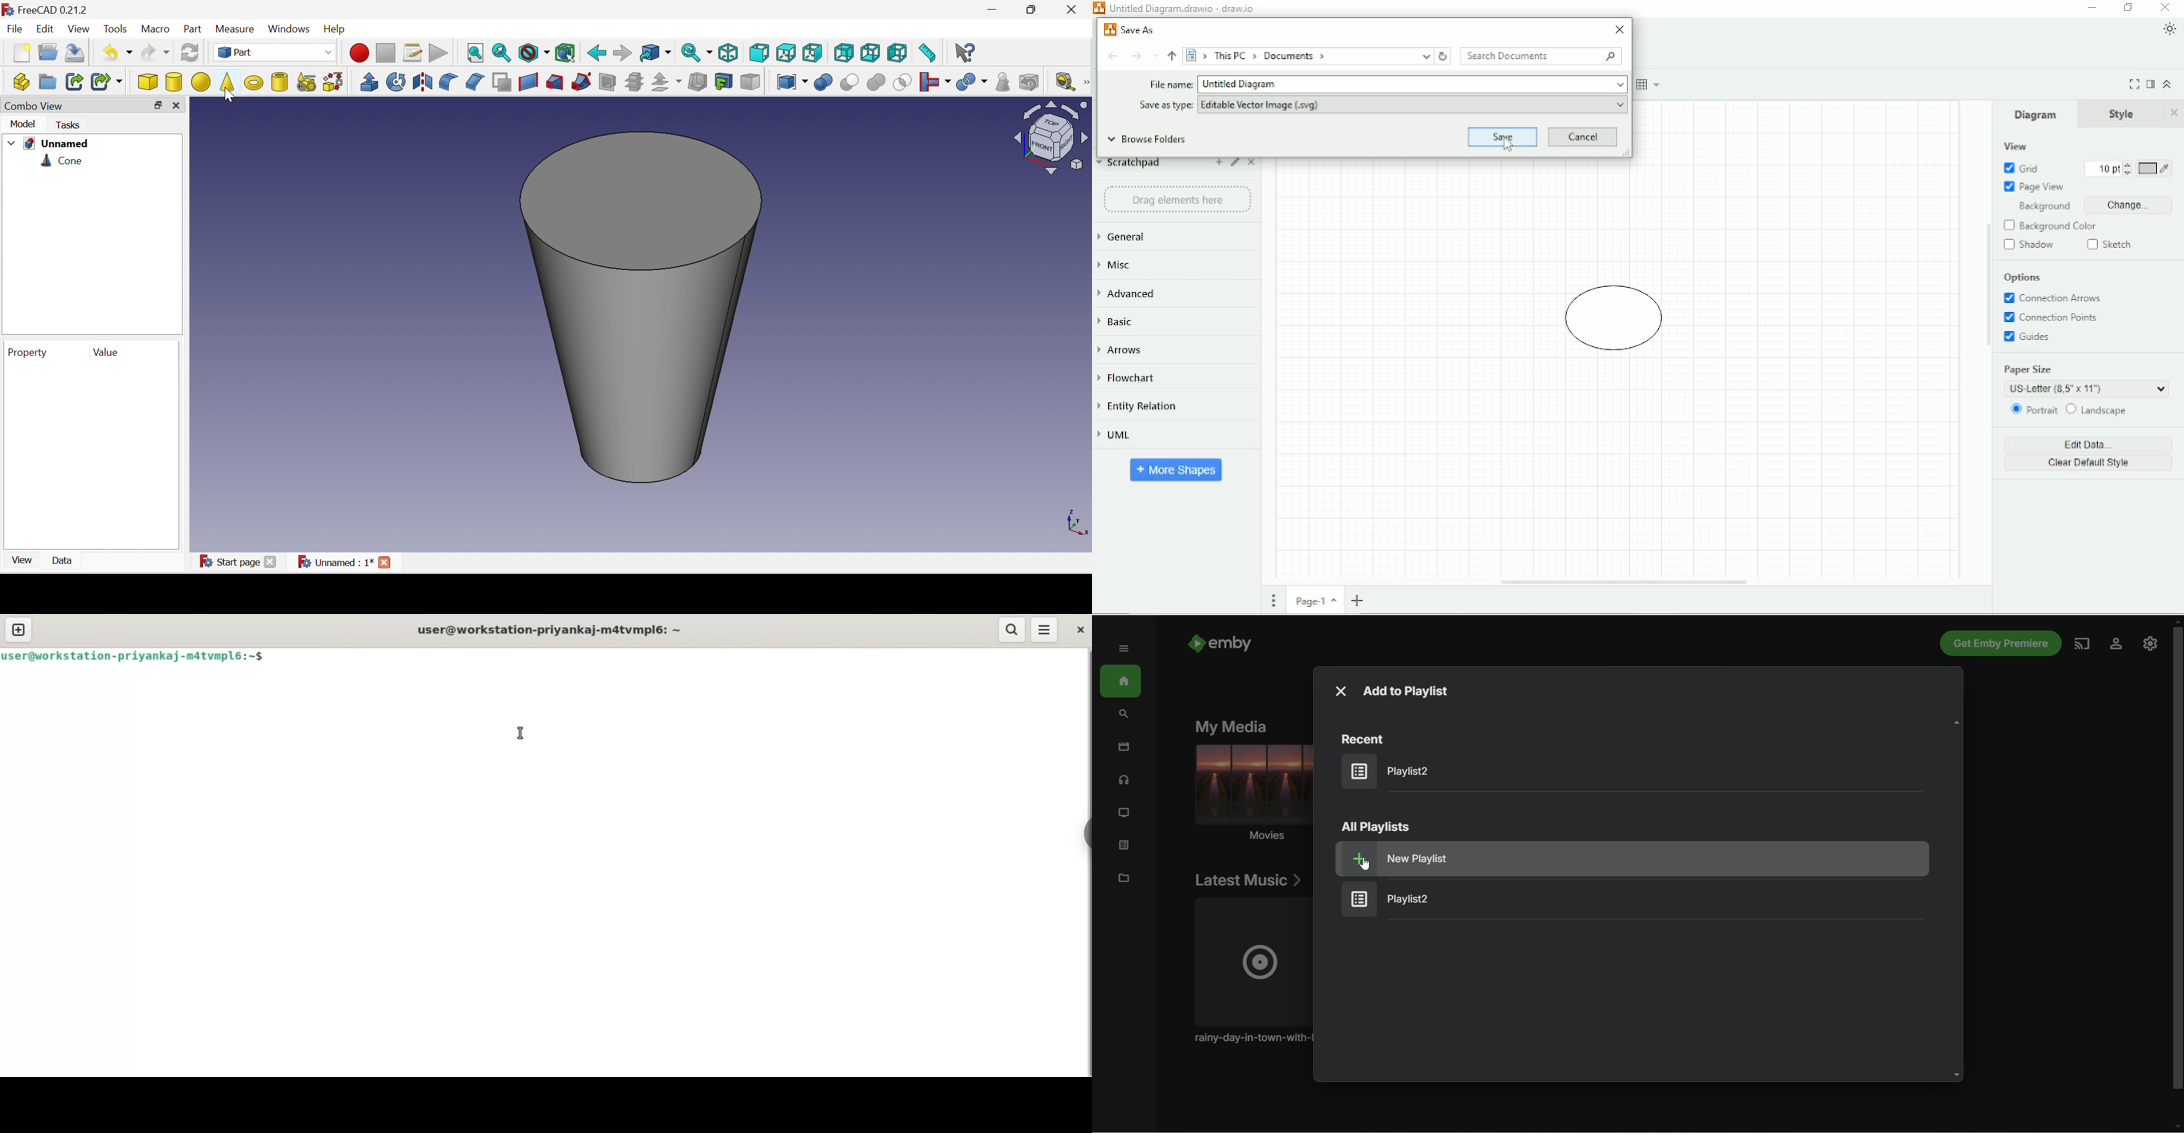 This screenshot has height=1148, width=2184. Describe the element at coordinates (897, 52) in the screenshot. I see `Left` at that location.